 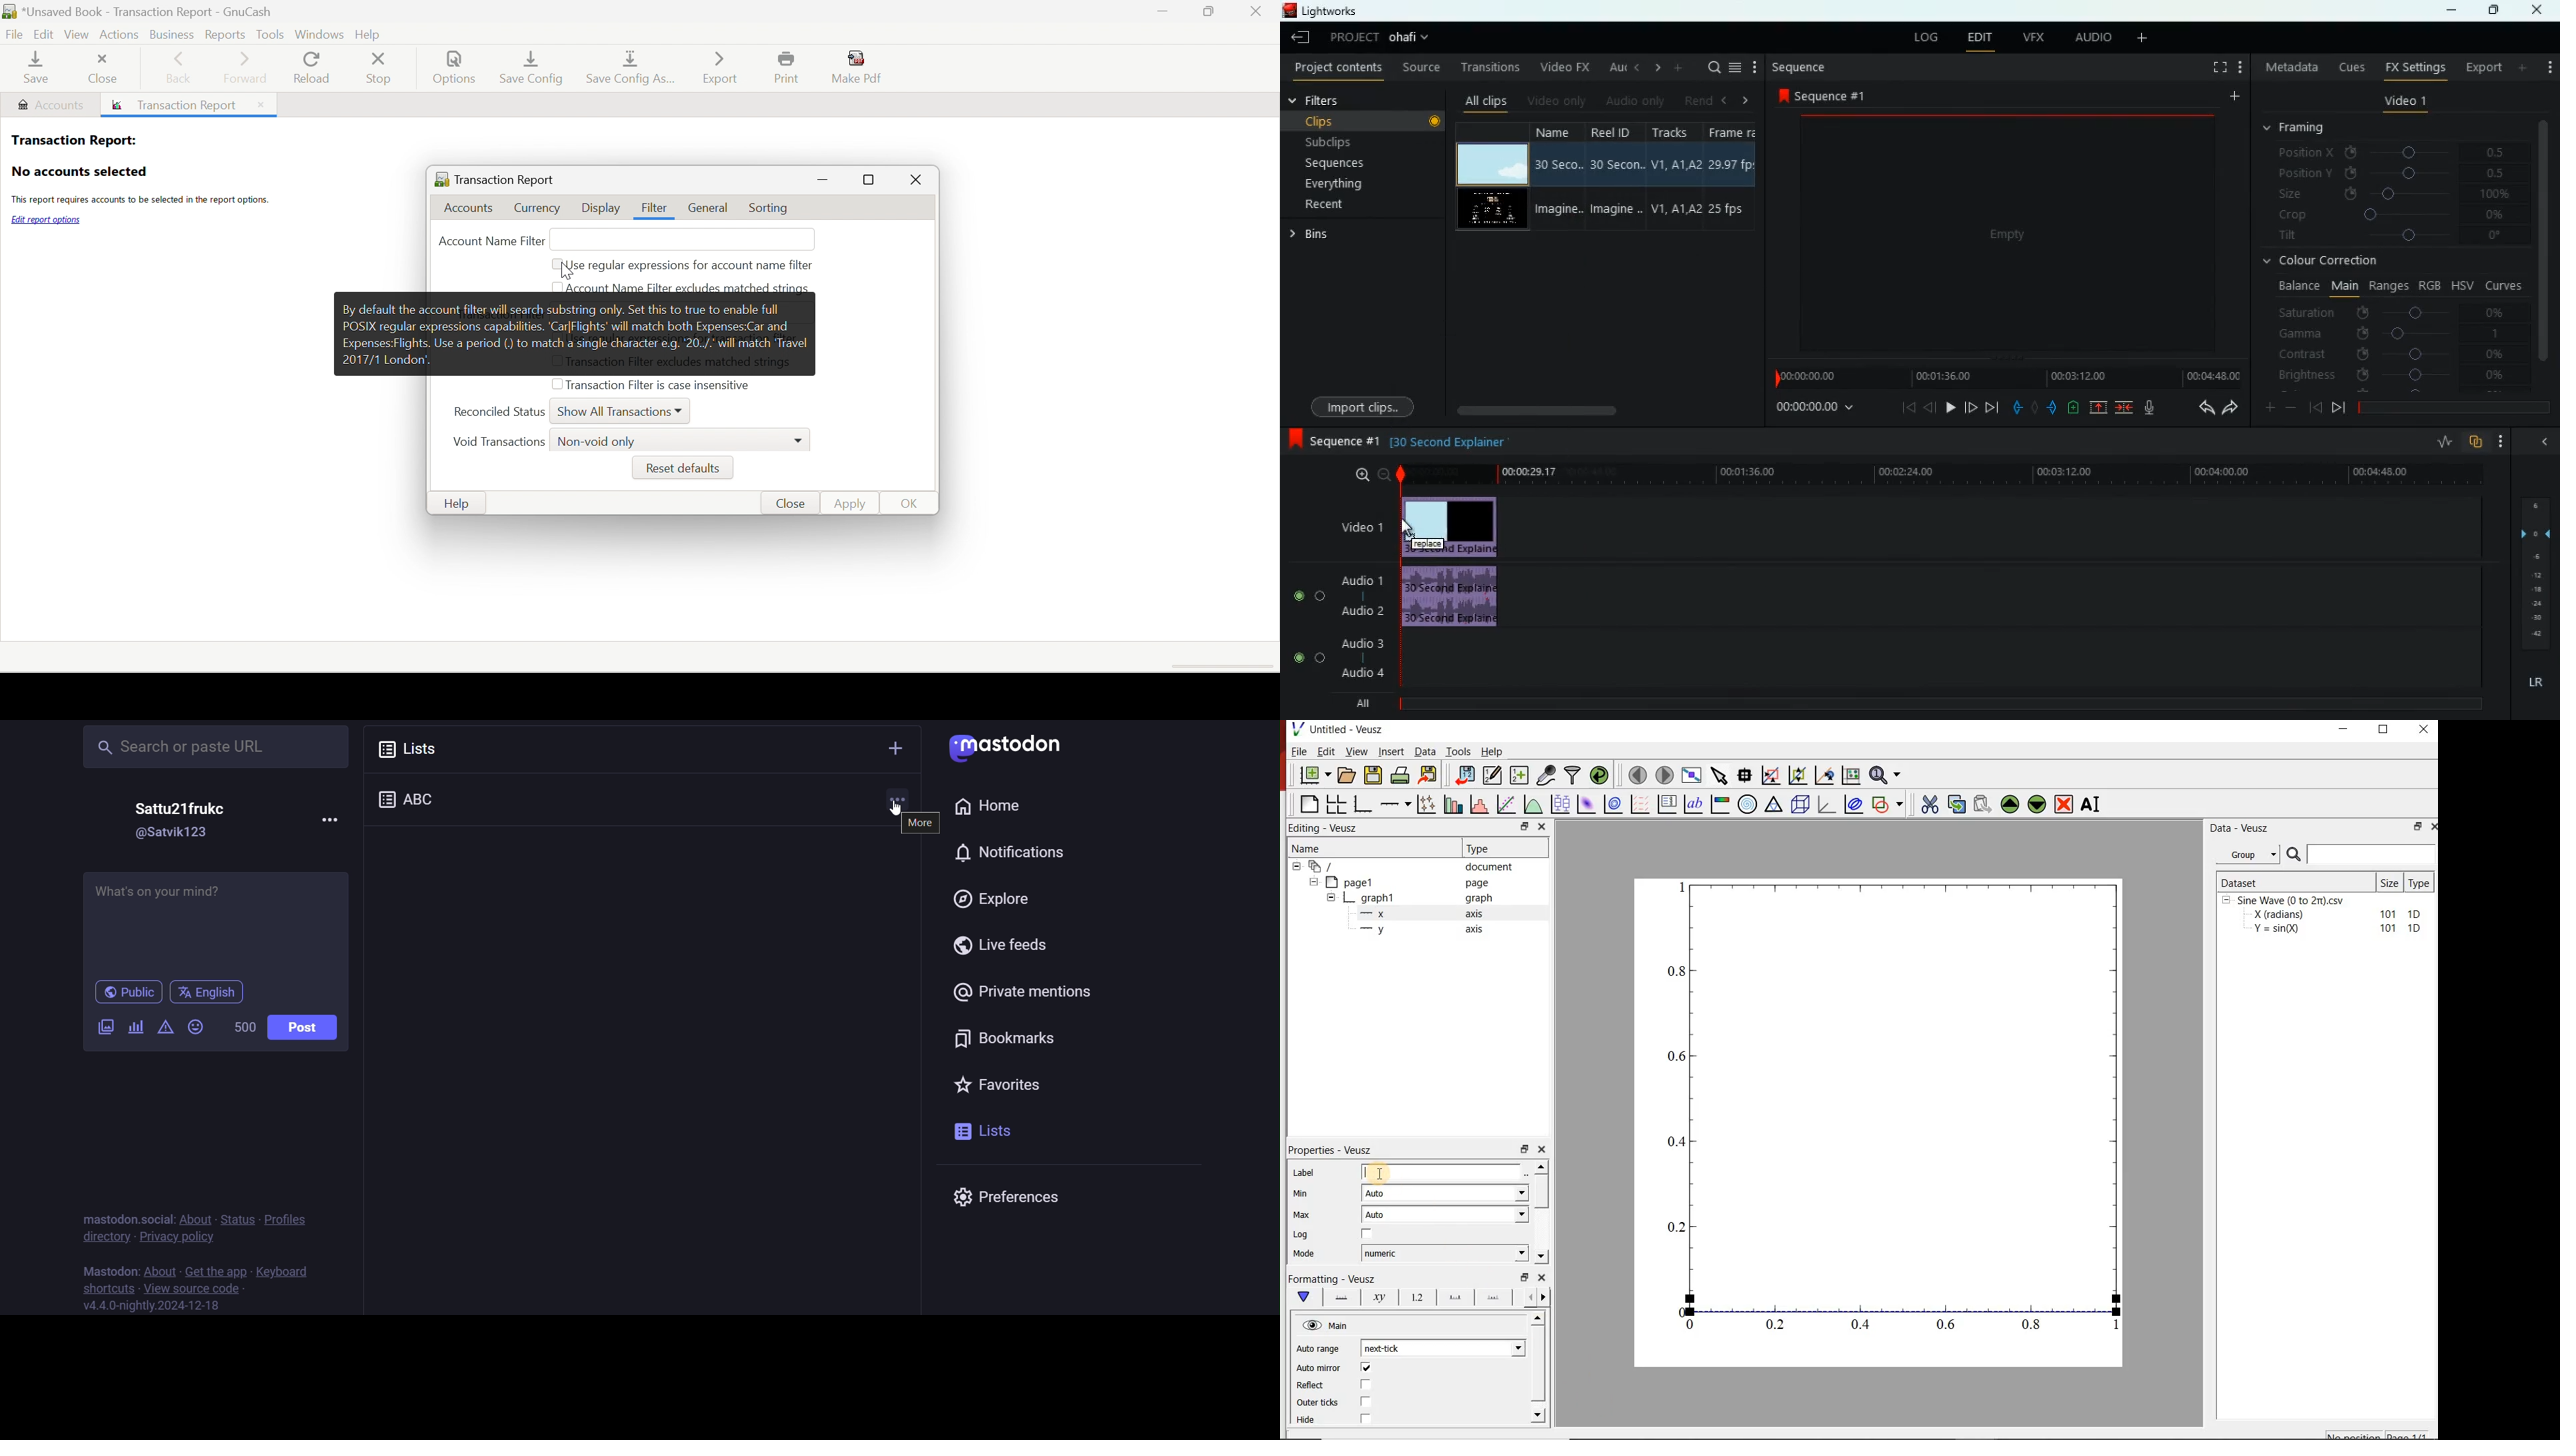 I want to click on Imagine.., so click(x=1560, y=210).